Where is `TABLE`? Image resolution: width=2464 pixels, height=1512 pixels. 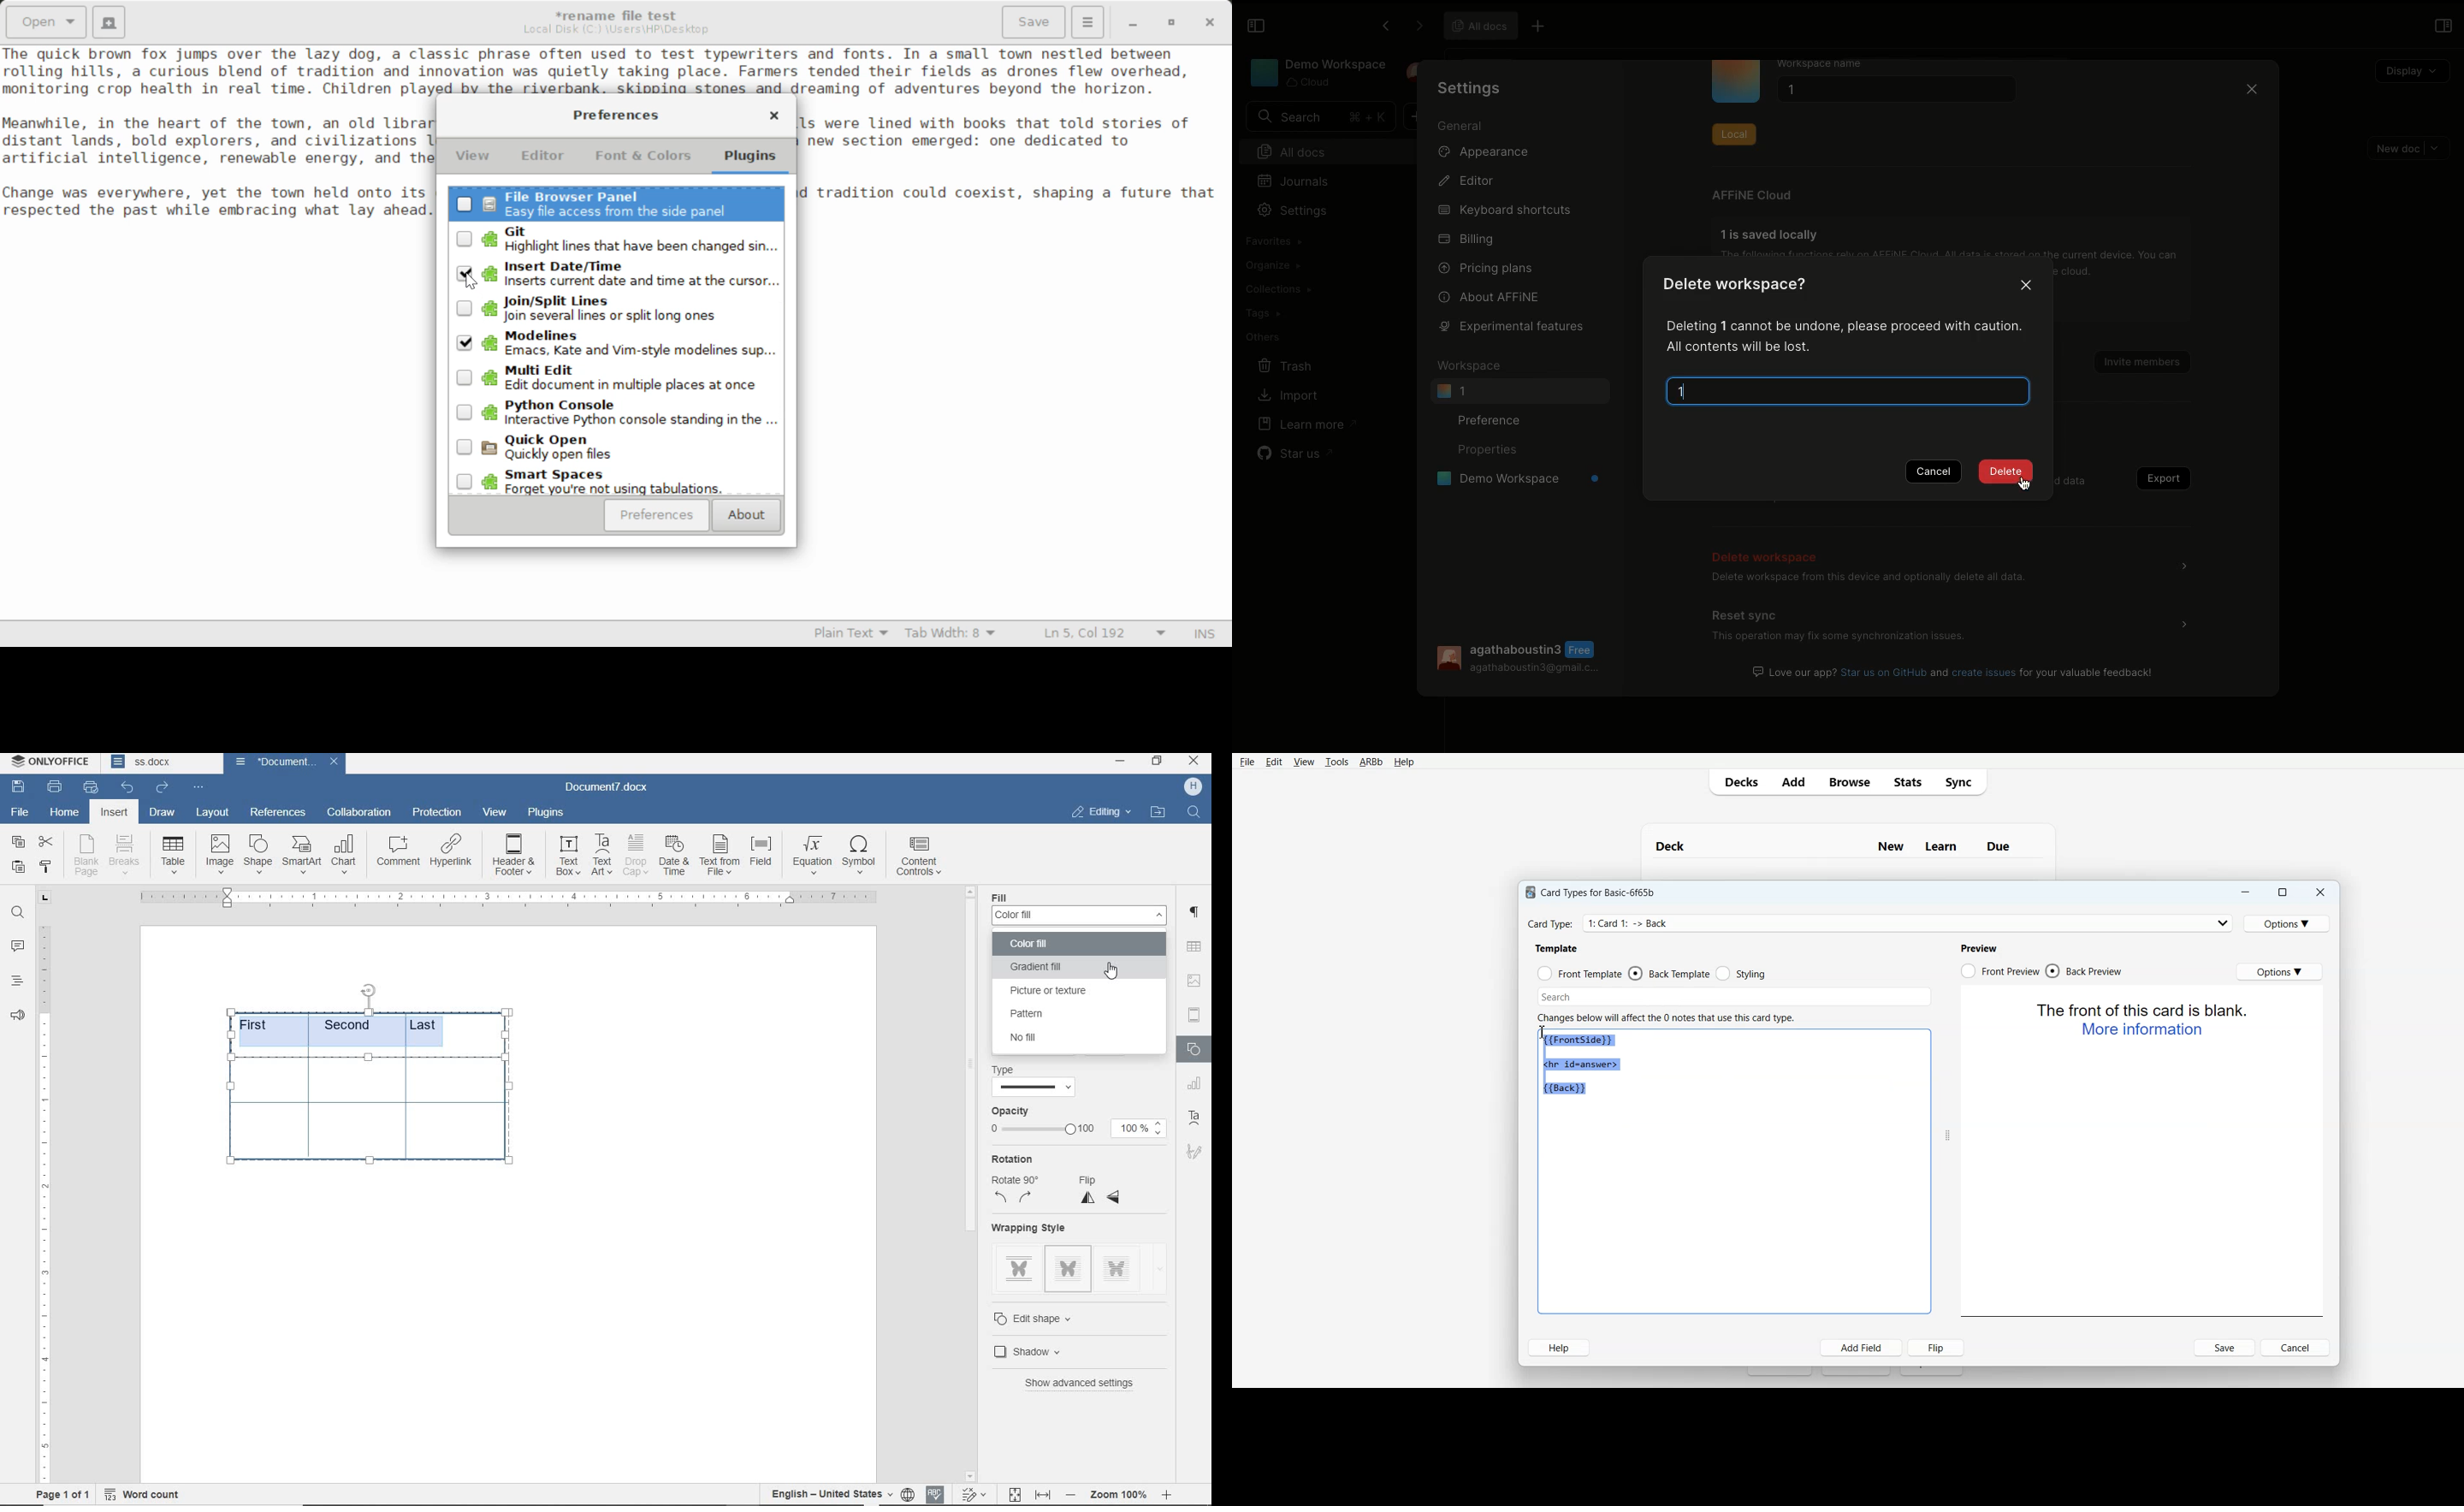 TABLE is located at coordinates (1196, 1085).